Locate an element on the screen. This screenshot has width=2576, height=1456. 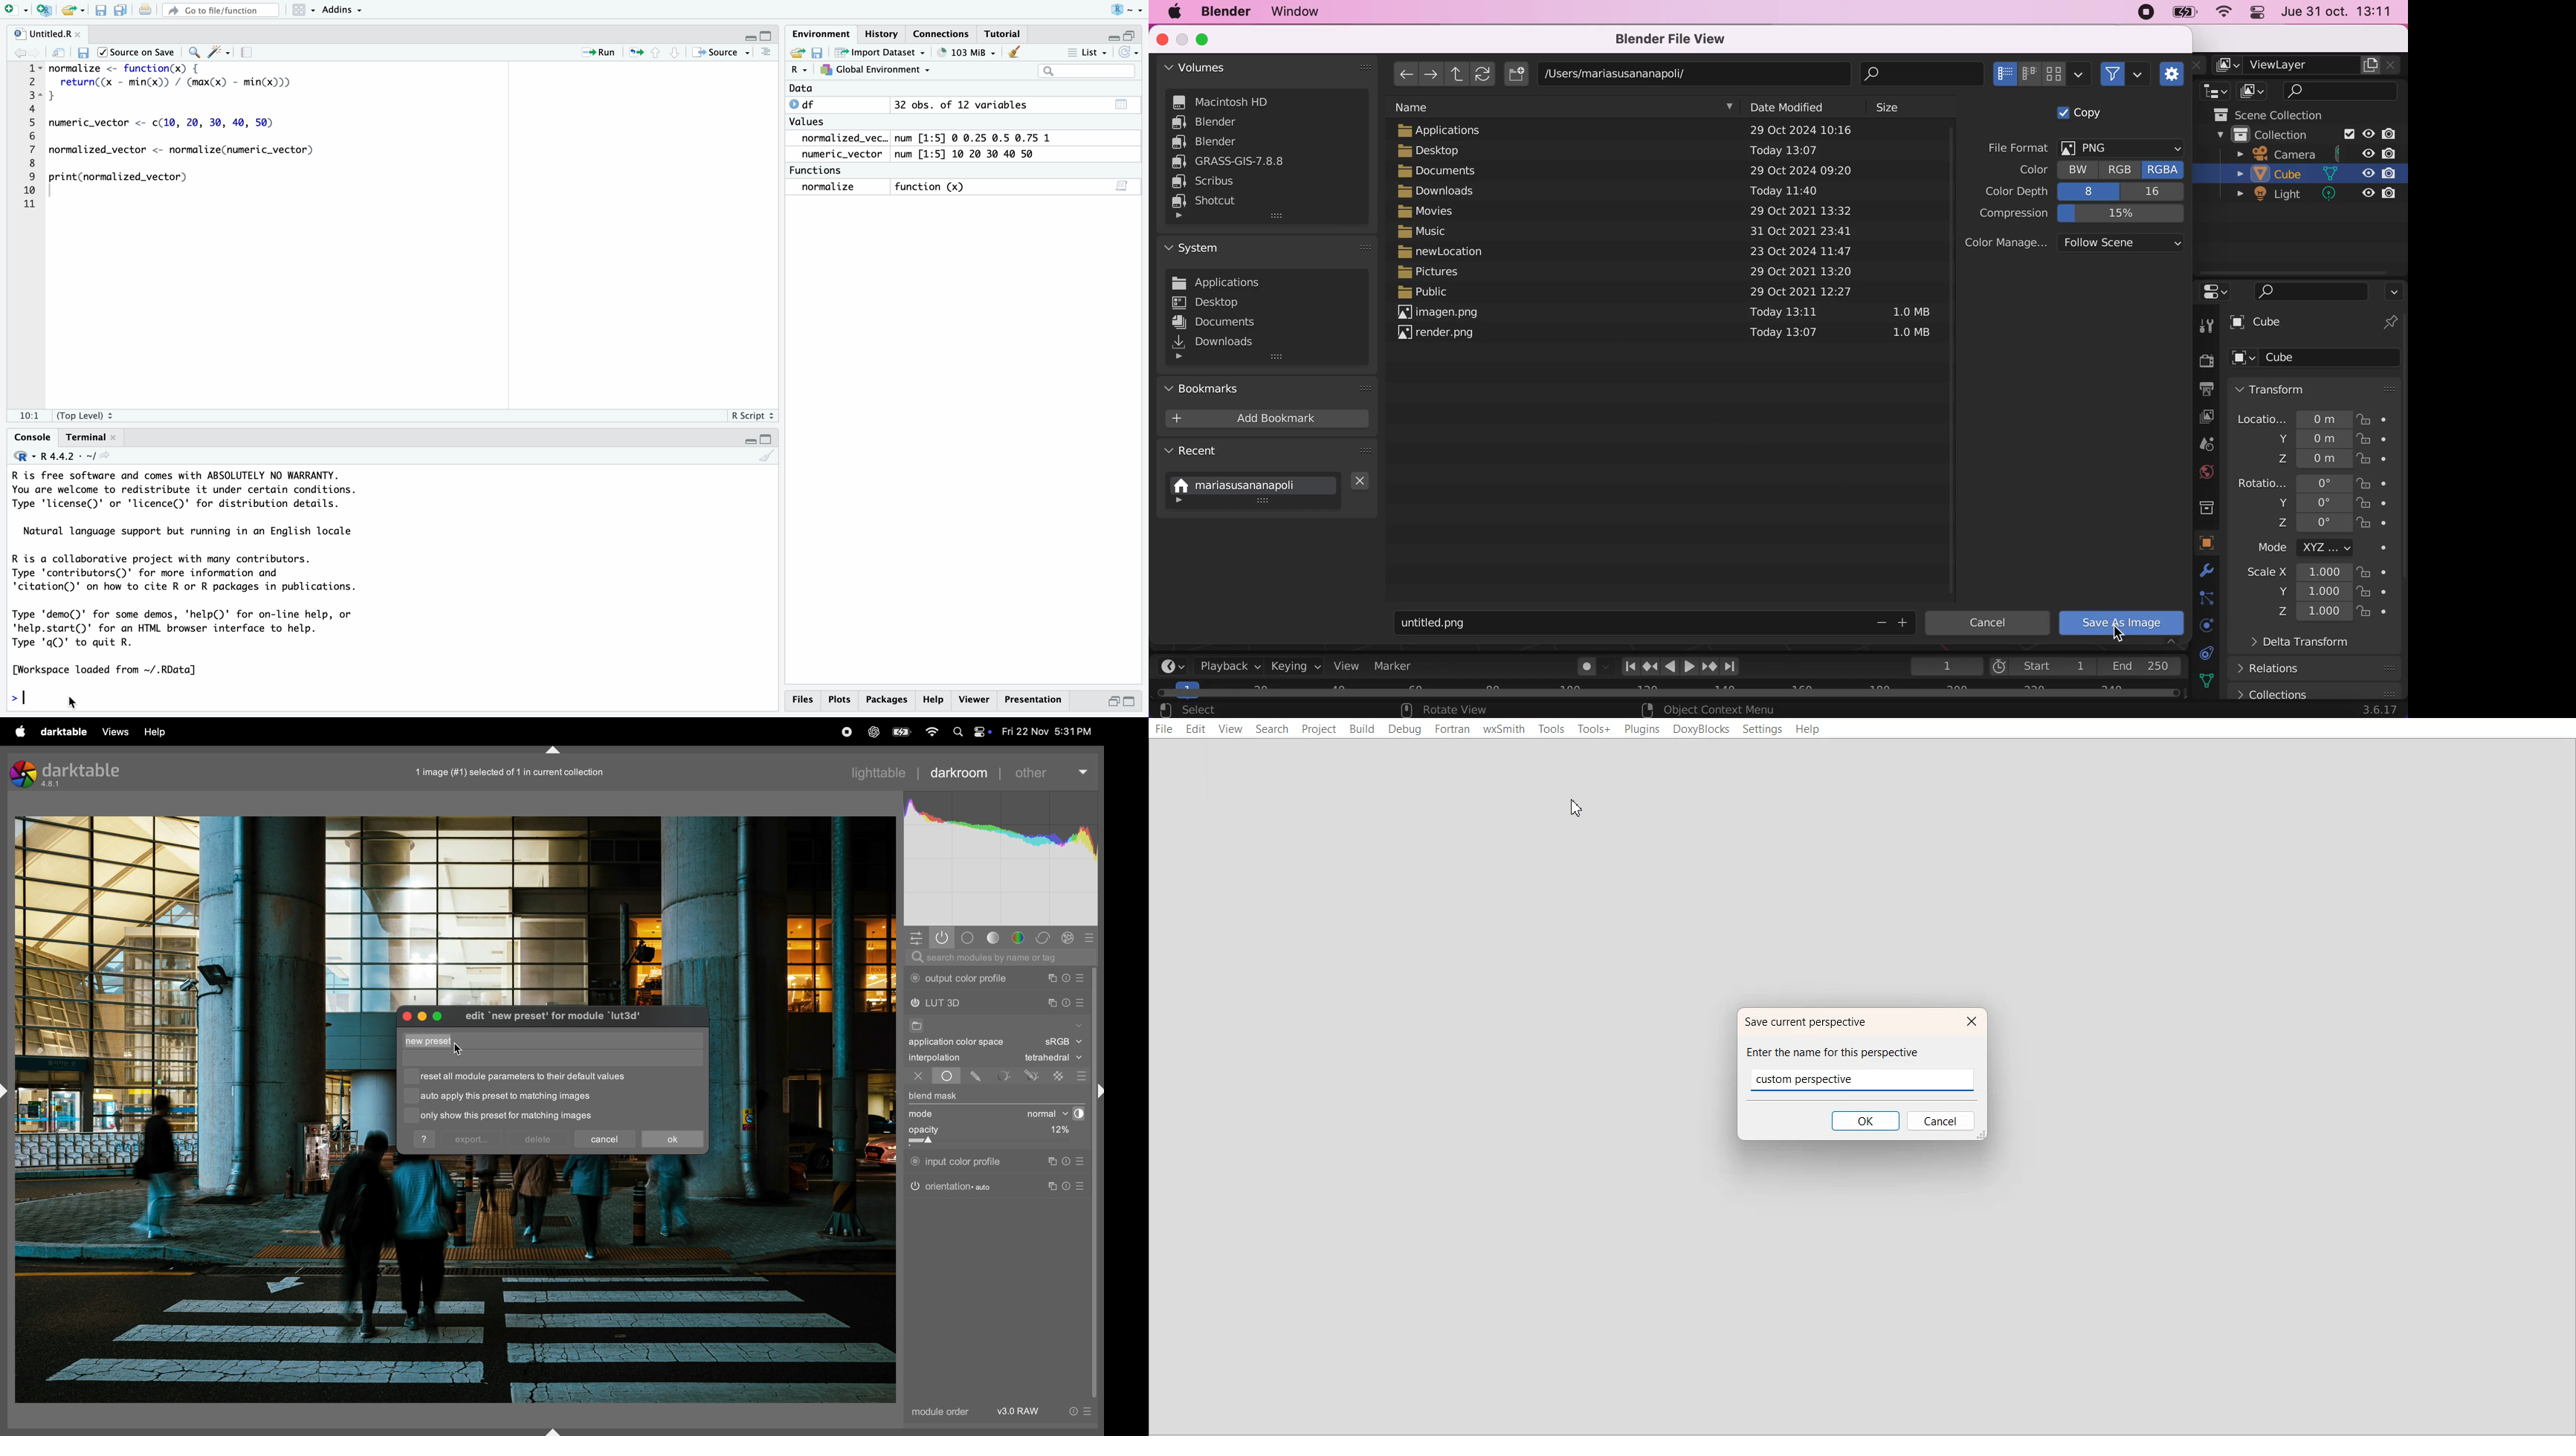
R 1s free software and comes with ABSOLUTELY NO WARRANTY.

You are welcome to redistribute it under certain conditions.

Type 'license()' or 'licence()' for distribution details.
Natural language support but running in an English locale

R is a collaborative project with many contributors.

Type 'contributors()' for more information and

'citation()' on how to cite R or R packages in publications.

Type 'demo()' for some demos, 'help()' for on-line help, or

'help.start()' for an HTML browser interface to help.

Type 'q()' to quit R.

[Workspace loaded from ~/.RData] is located at coordinates (221, 574).